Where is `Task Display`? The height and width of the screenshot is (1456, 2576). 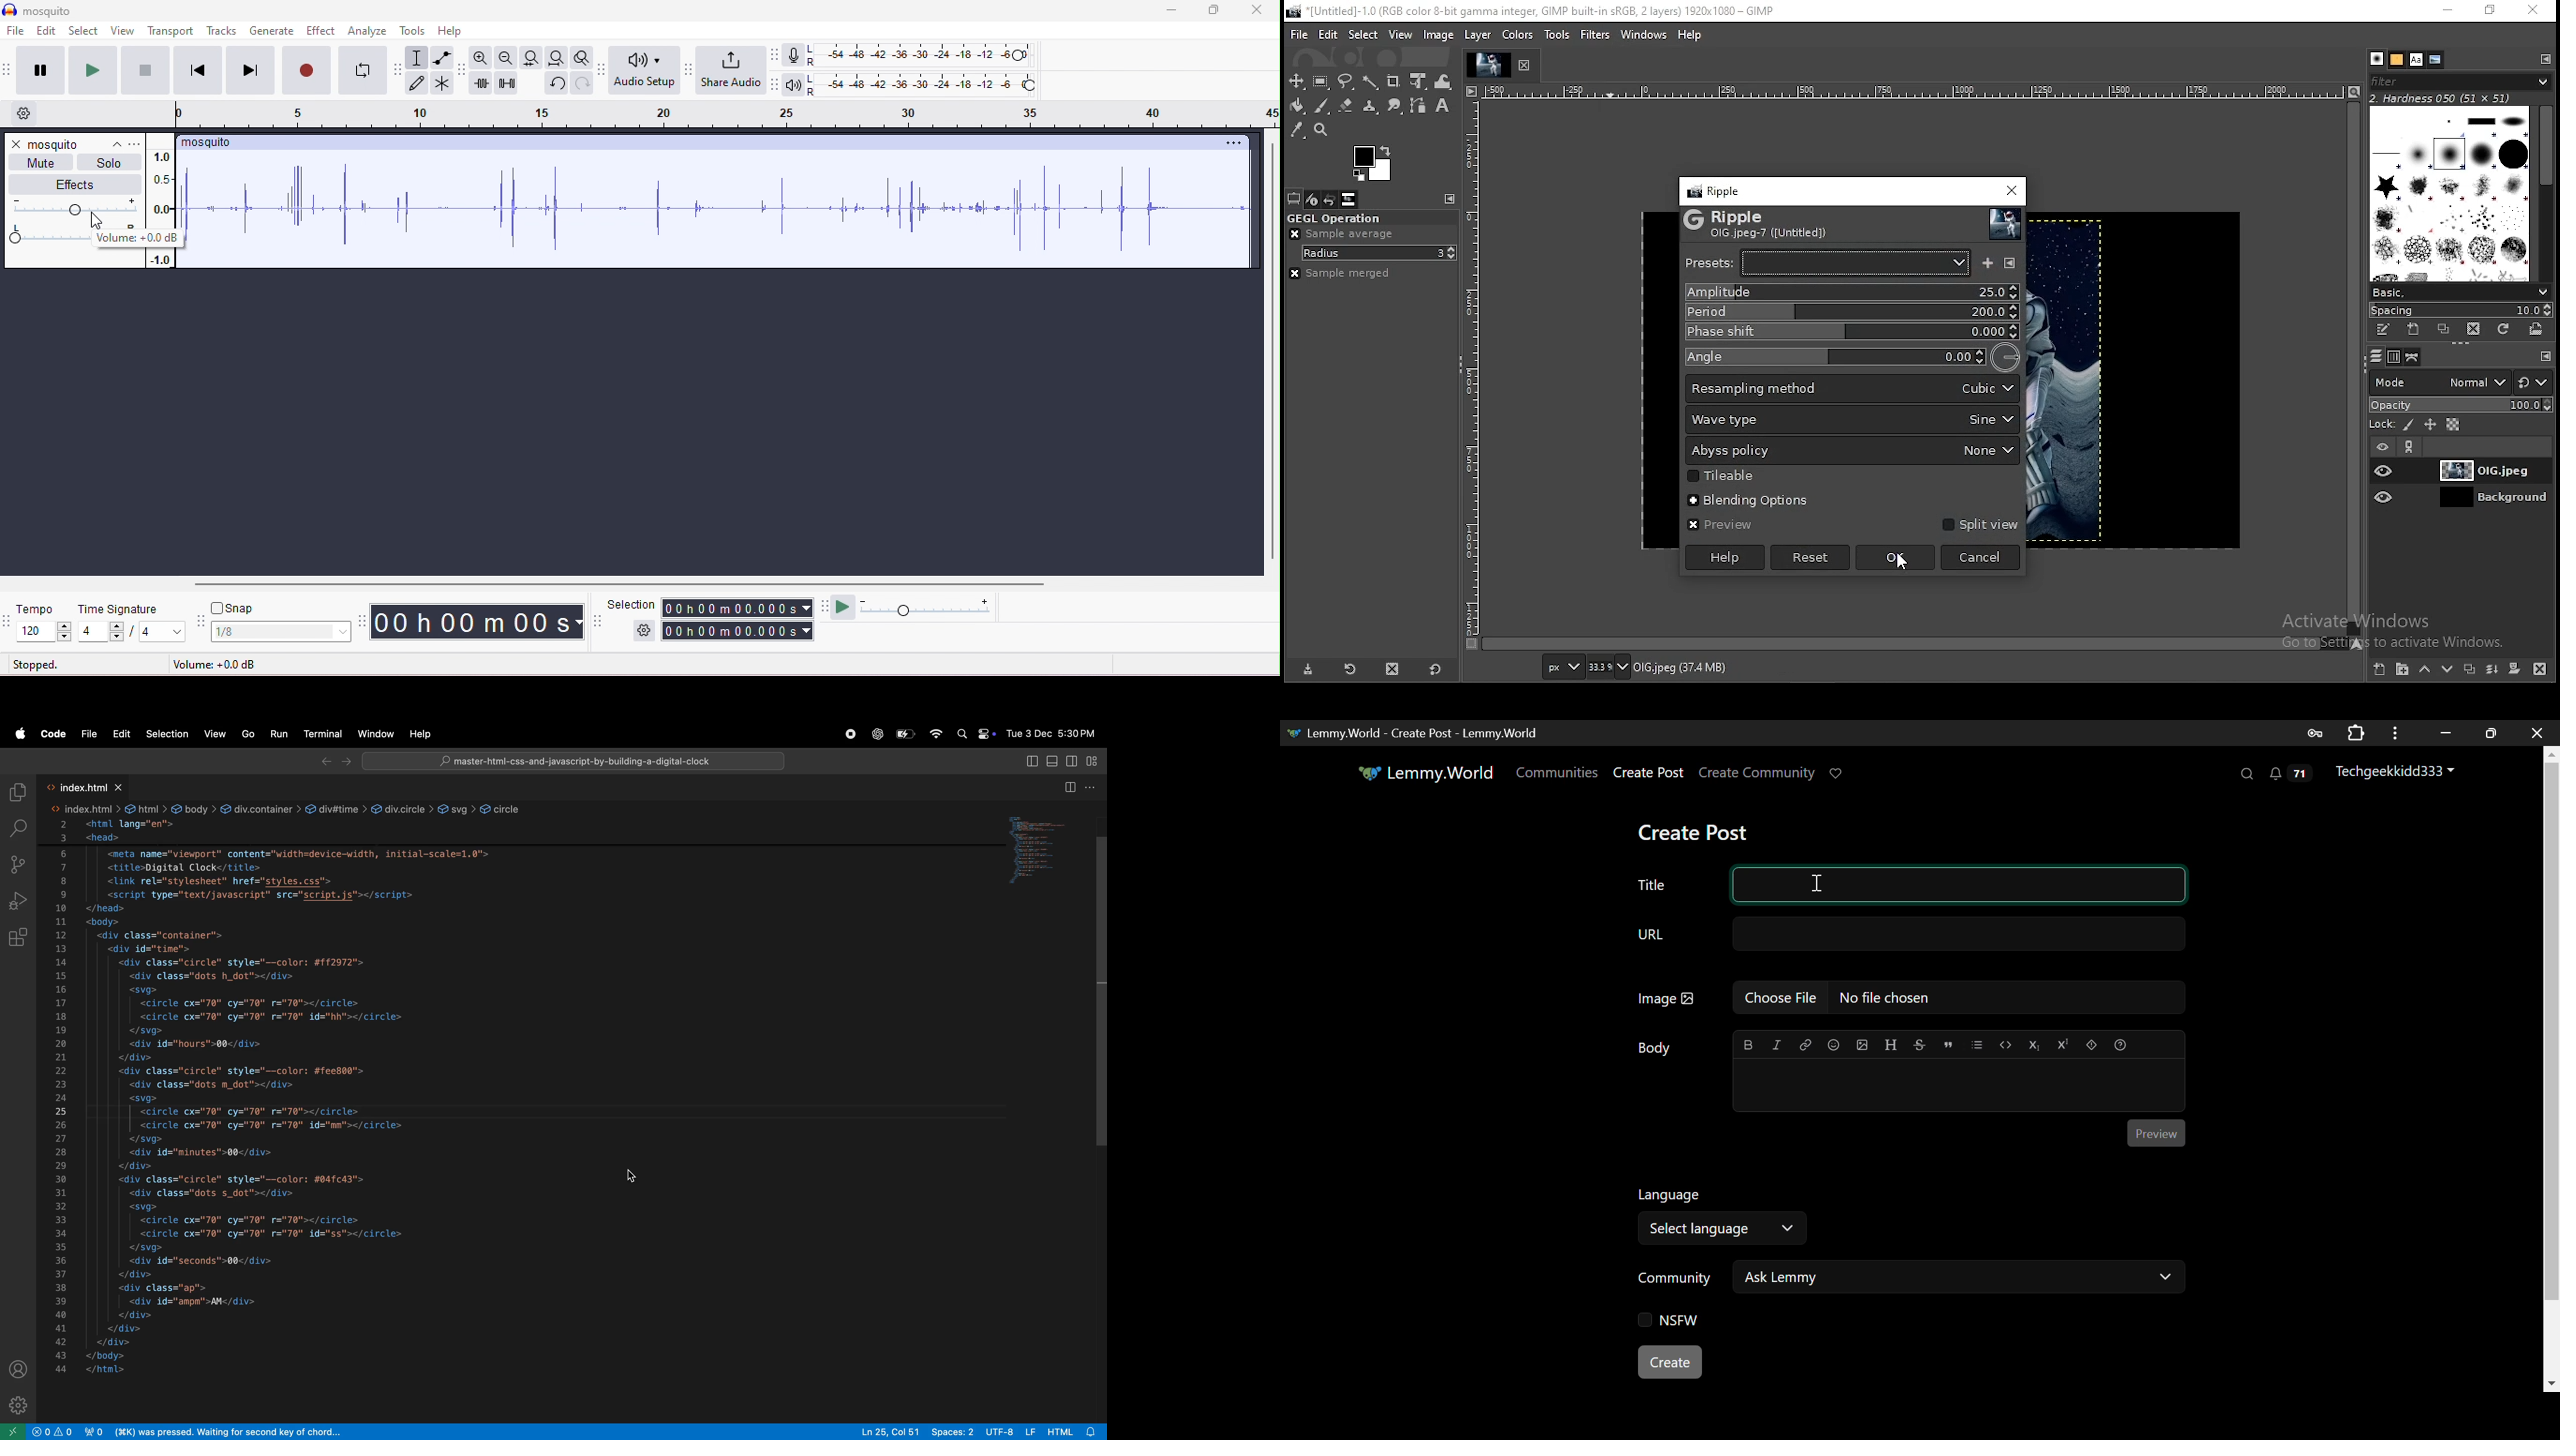
Task Display is located at coordinates (1488, 65).